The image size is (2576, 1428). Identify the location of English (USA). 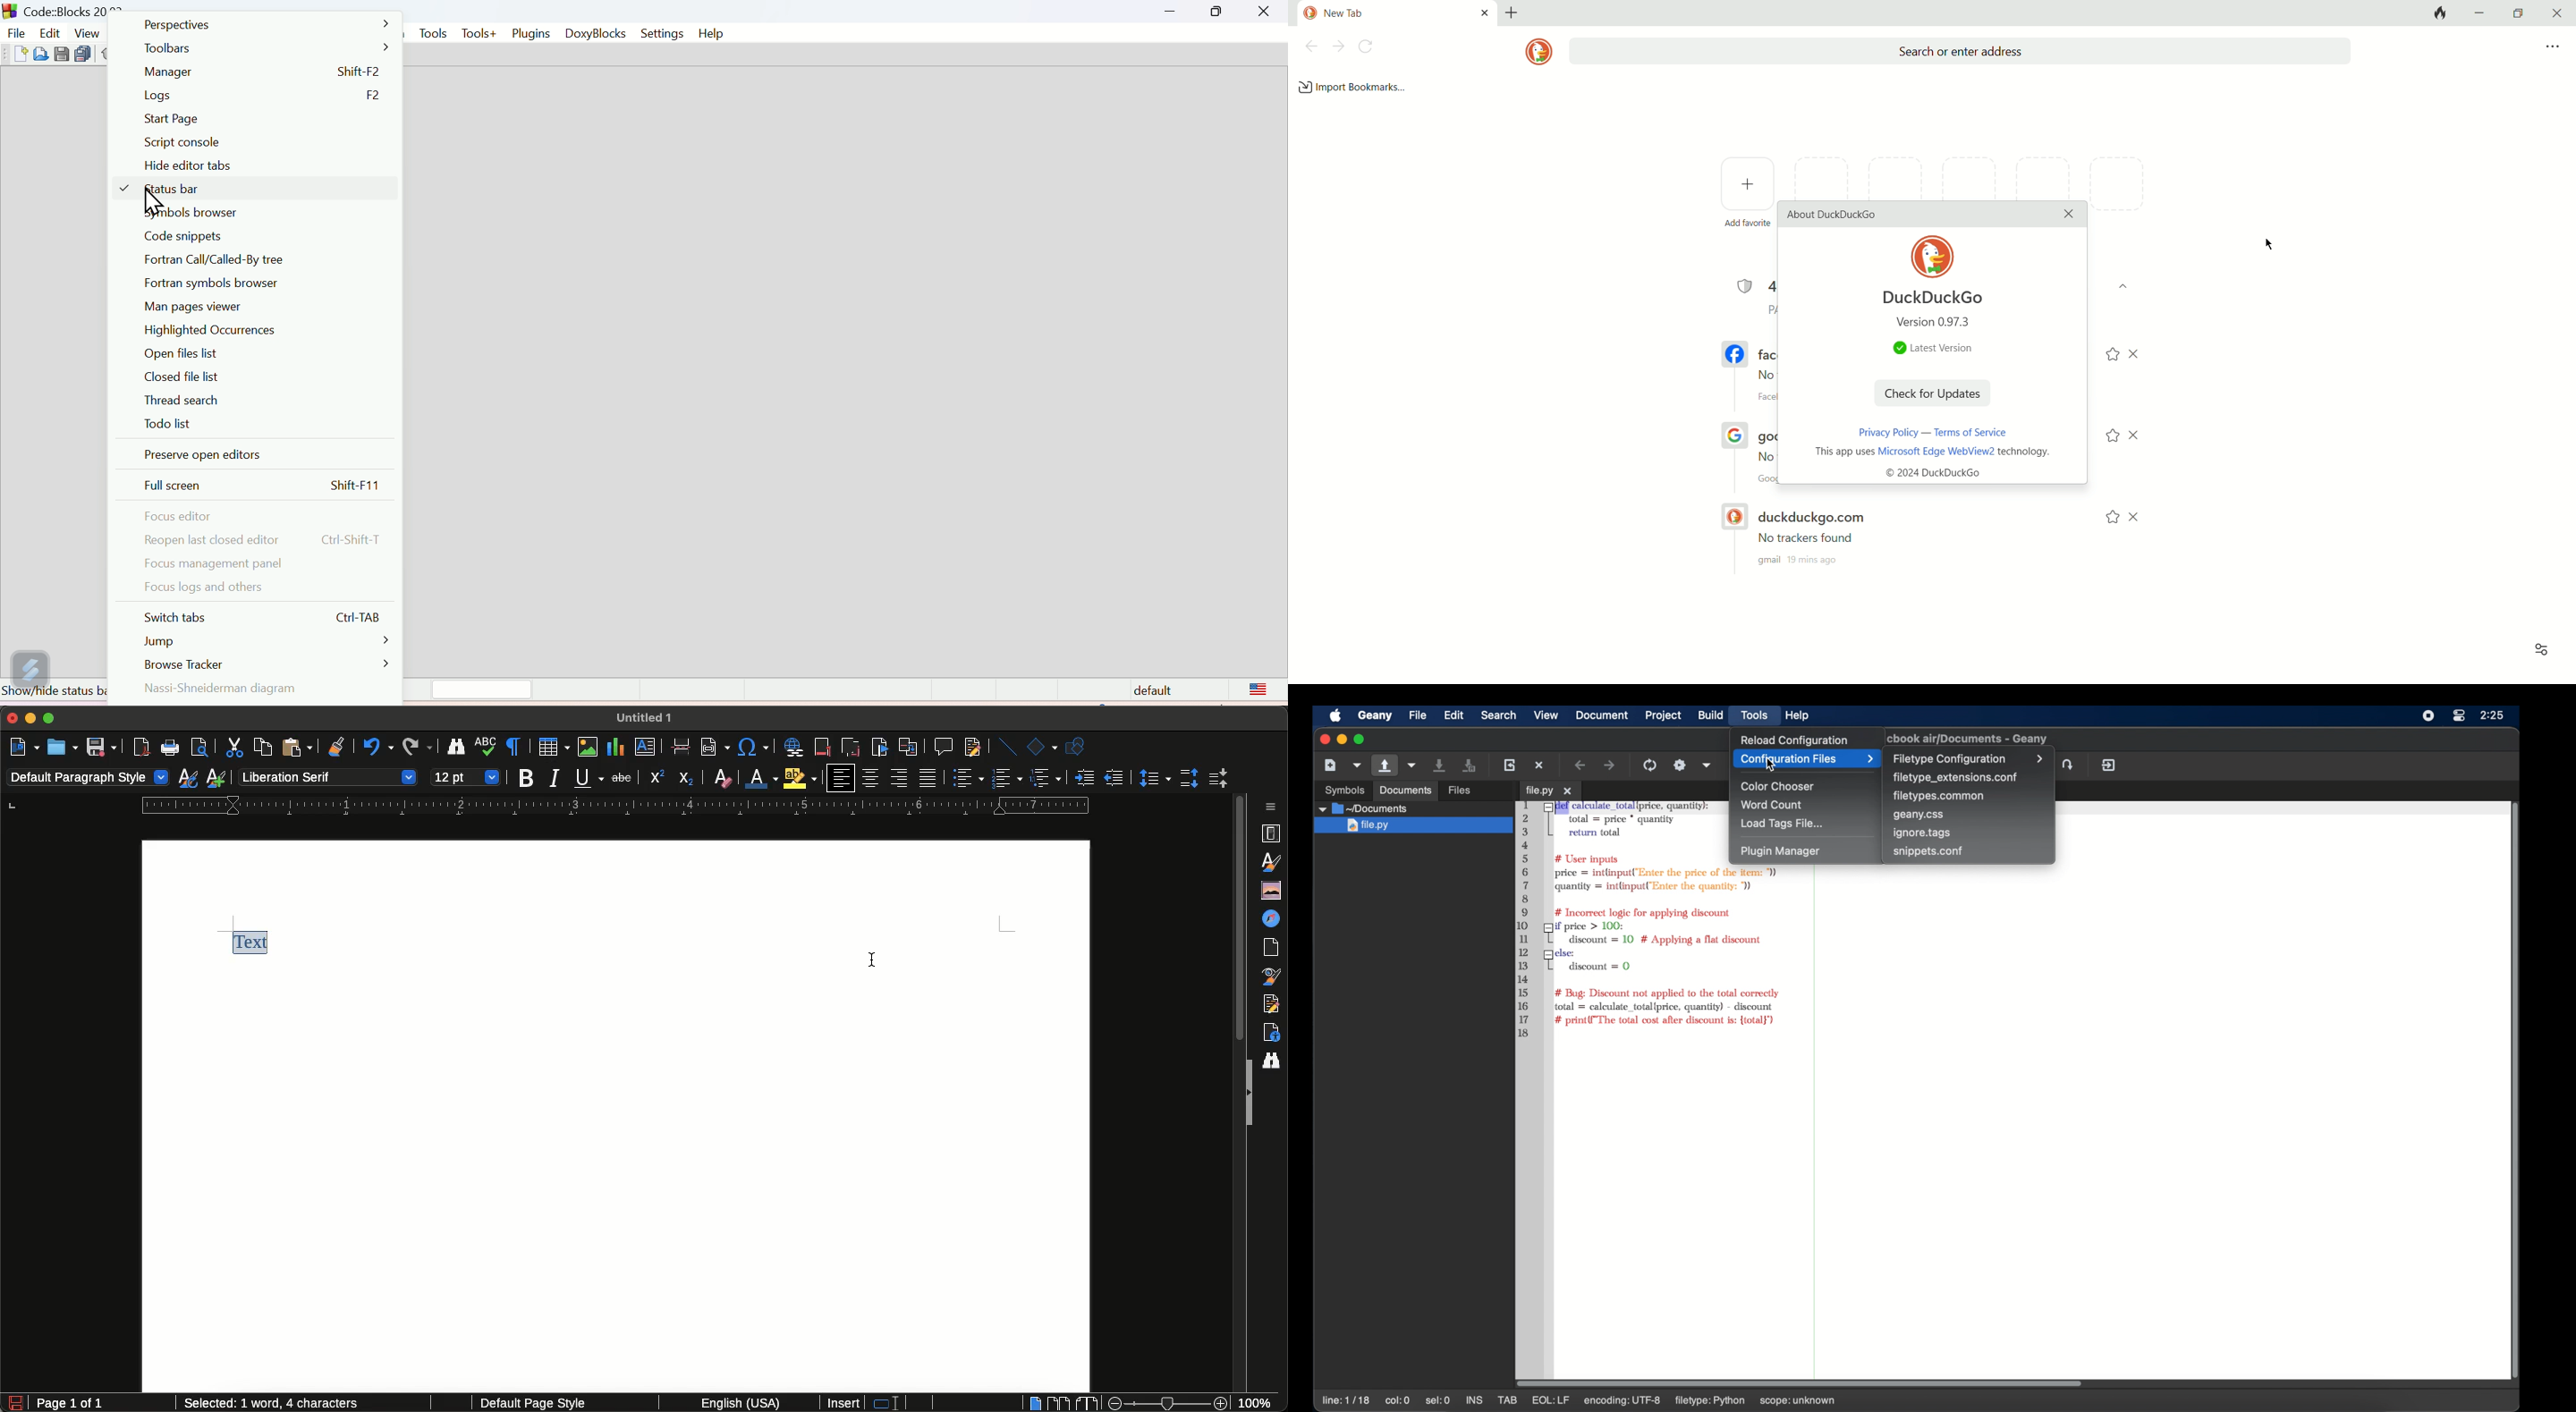
(733, 1403).